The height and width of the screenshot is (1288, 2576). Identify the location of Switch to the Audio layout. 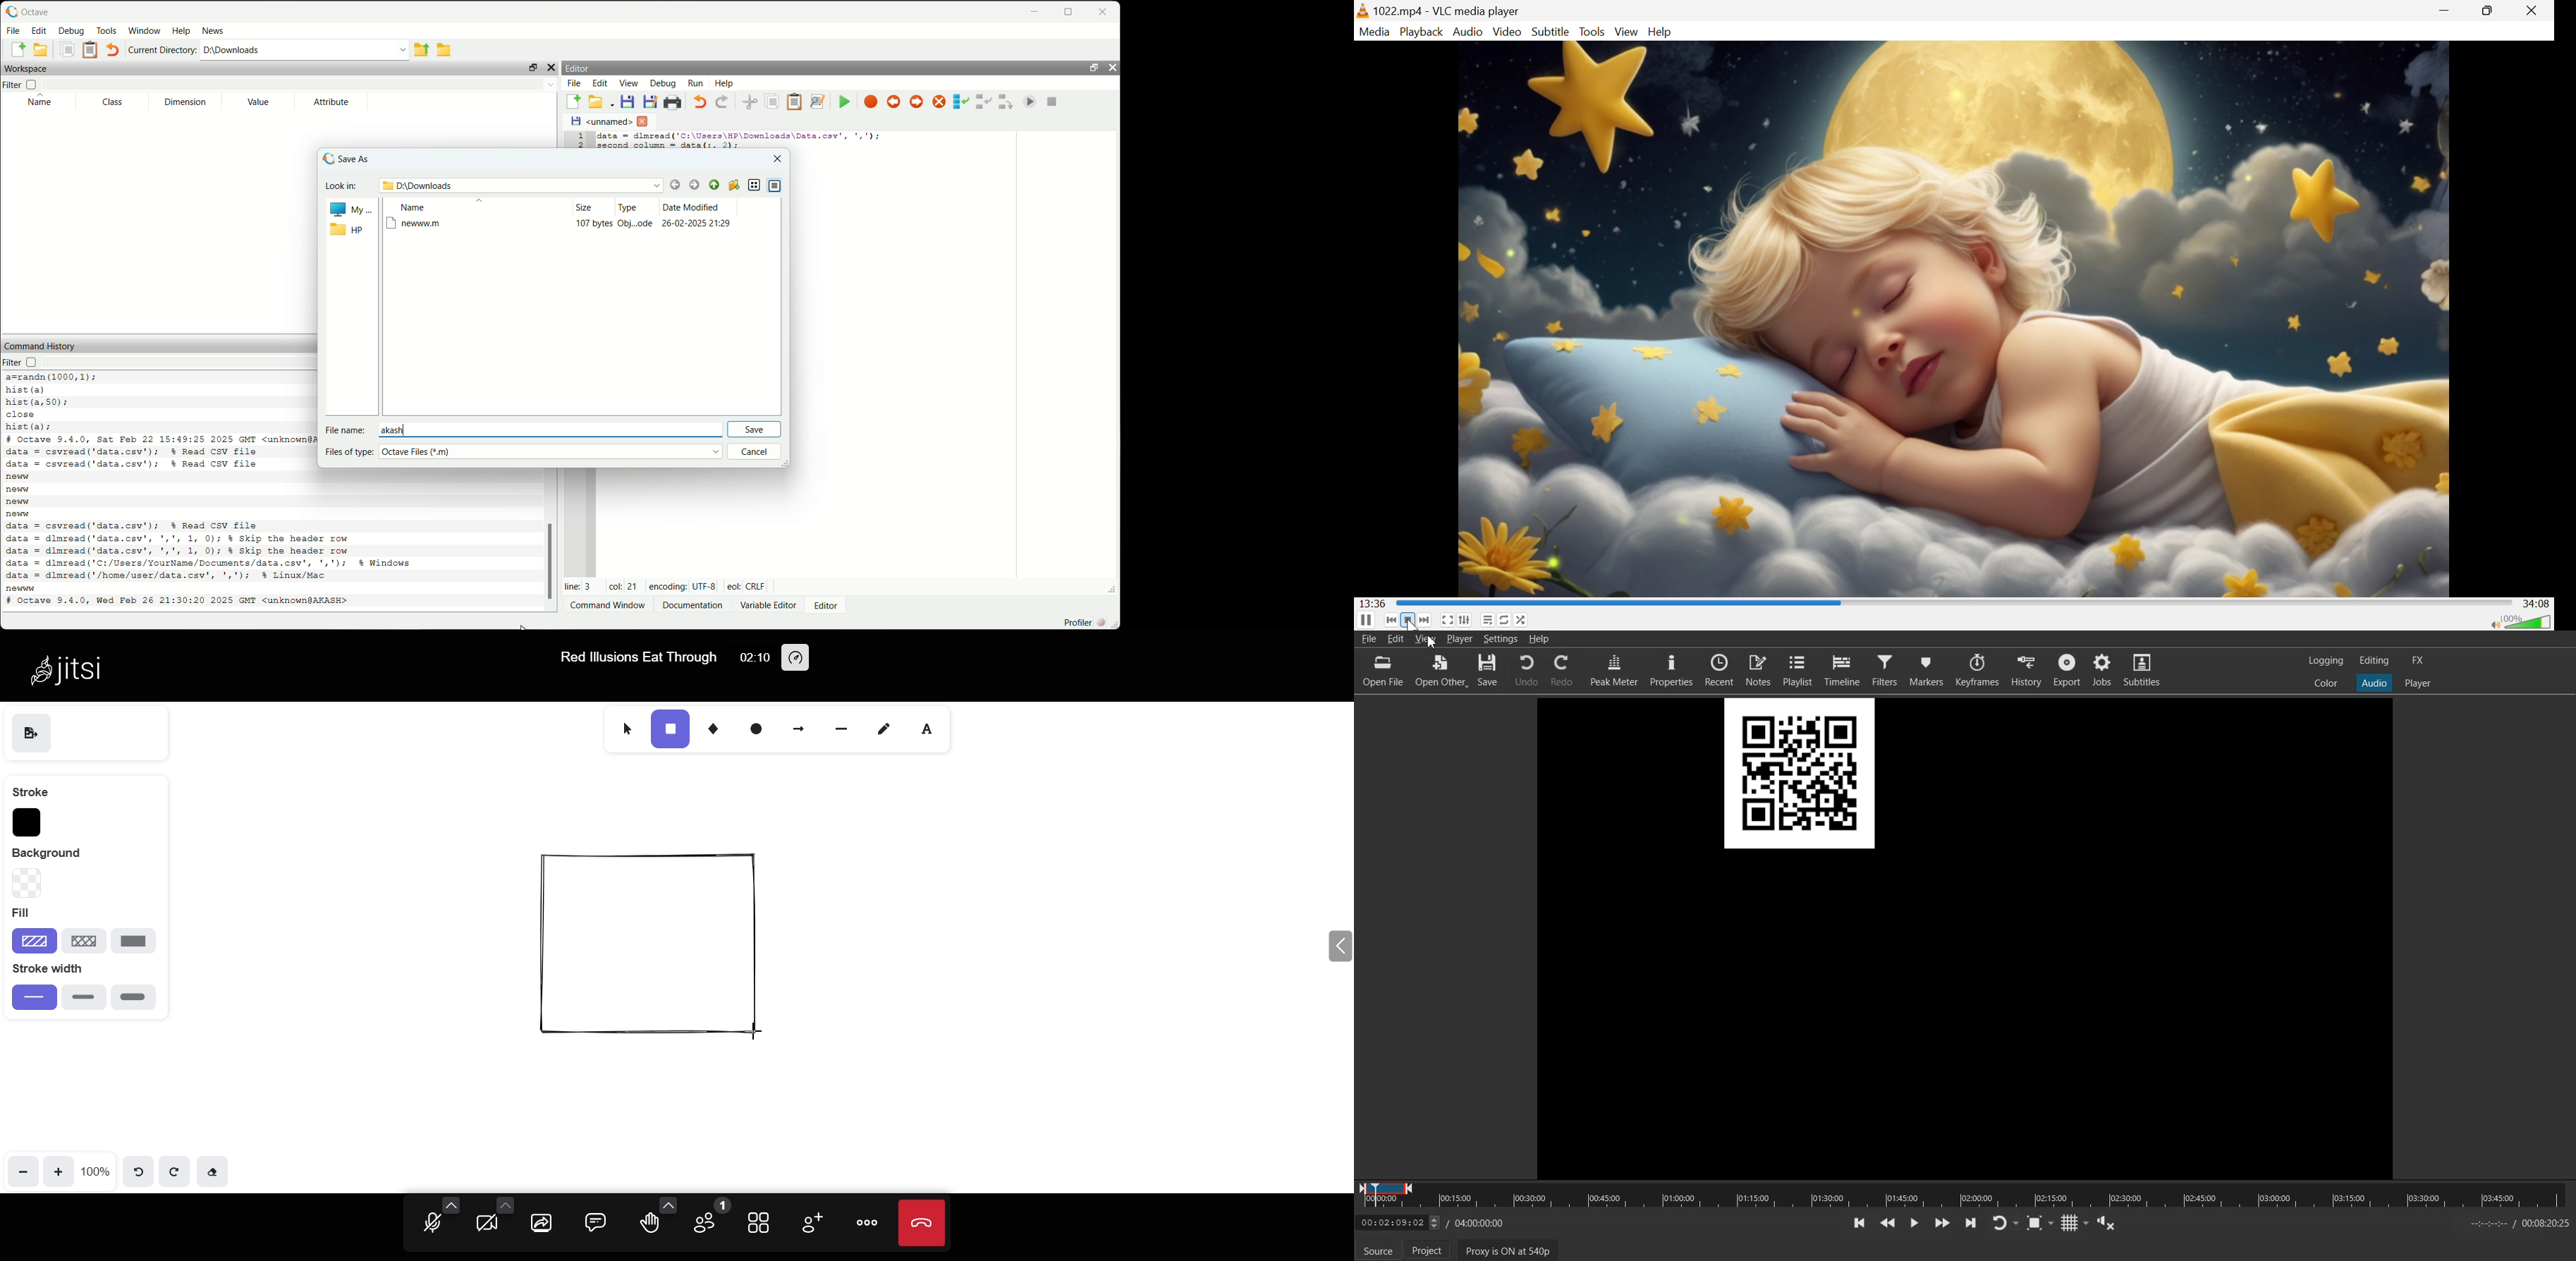
(2374, 683).